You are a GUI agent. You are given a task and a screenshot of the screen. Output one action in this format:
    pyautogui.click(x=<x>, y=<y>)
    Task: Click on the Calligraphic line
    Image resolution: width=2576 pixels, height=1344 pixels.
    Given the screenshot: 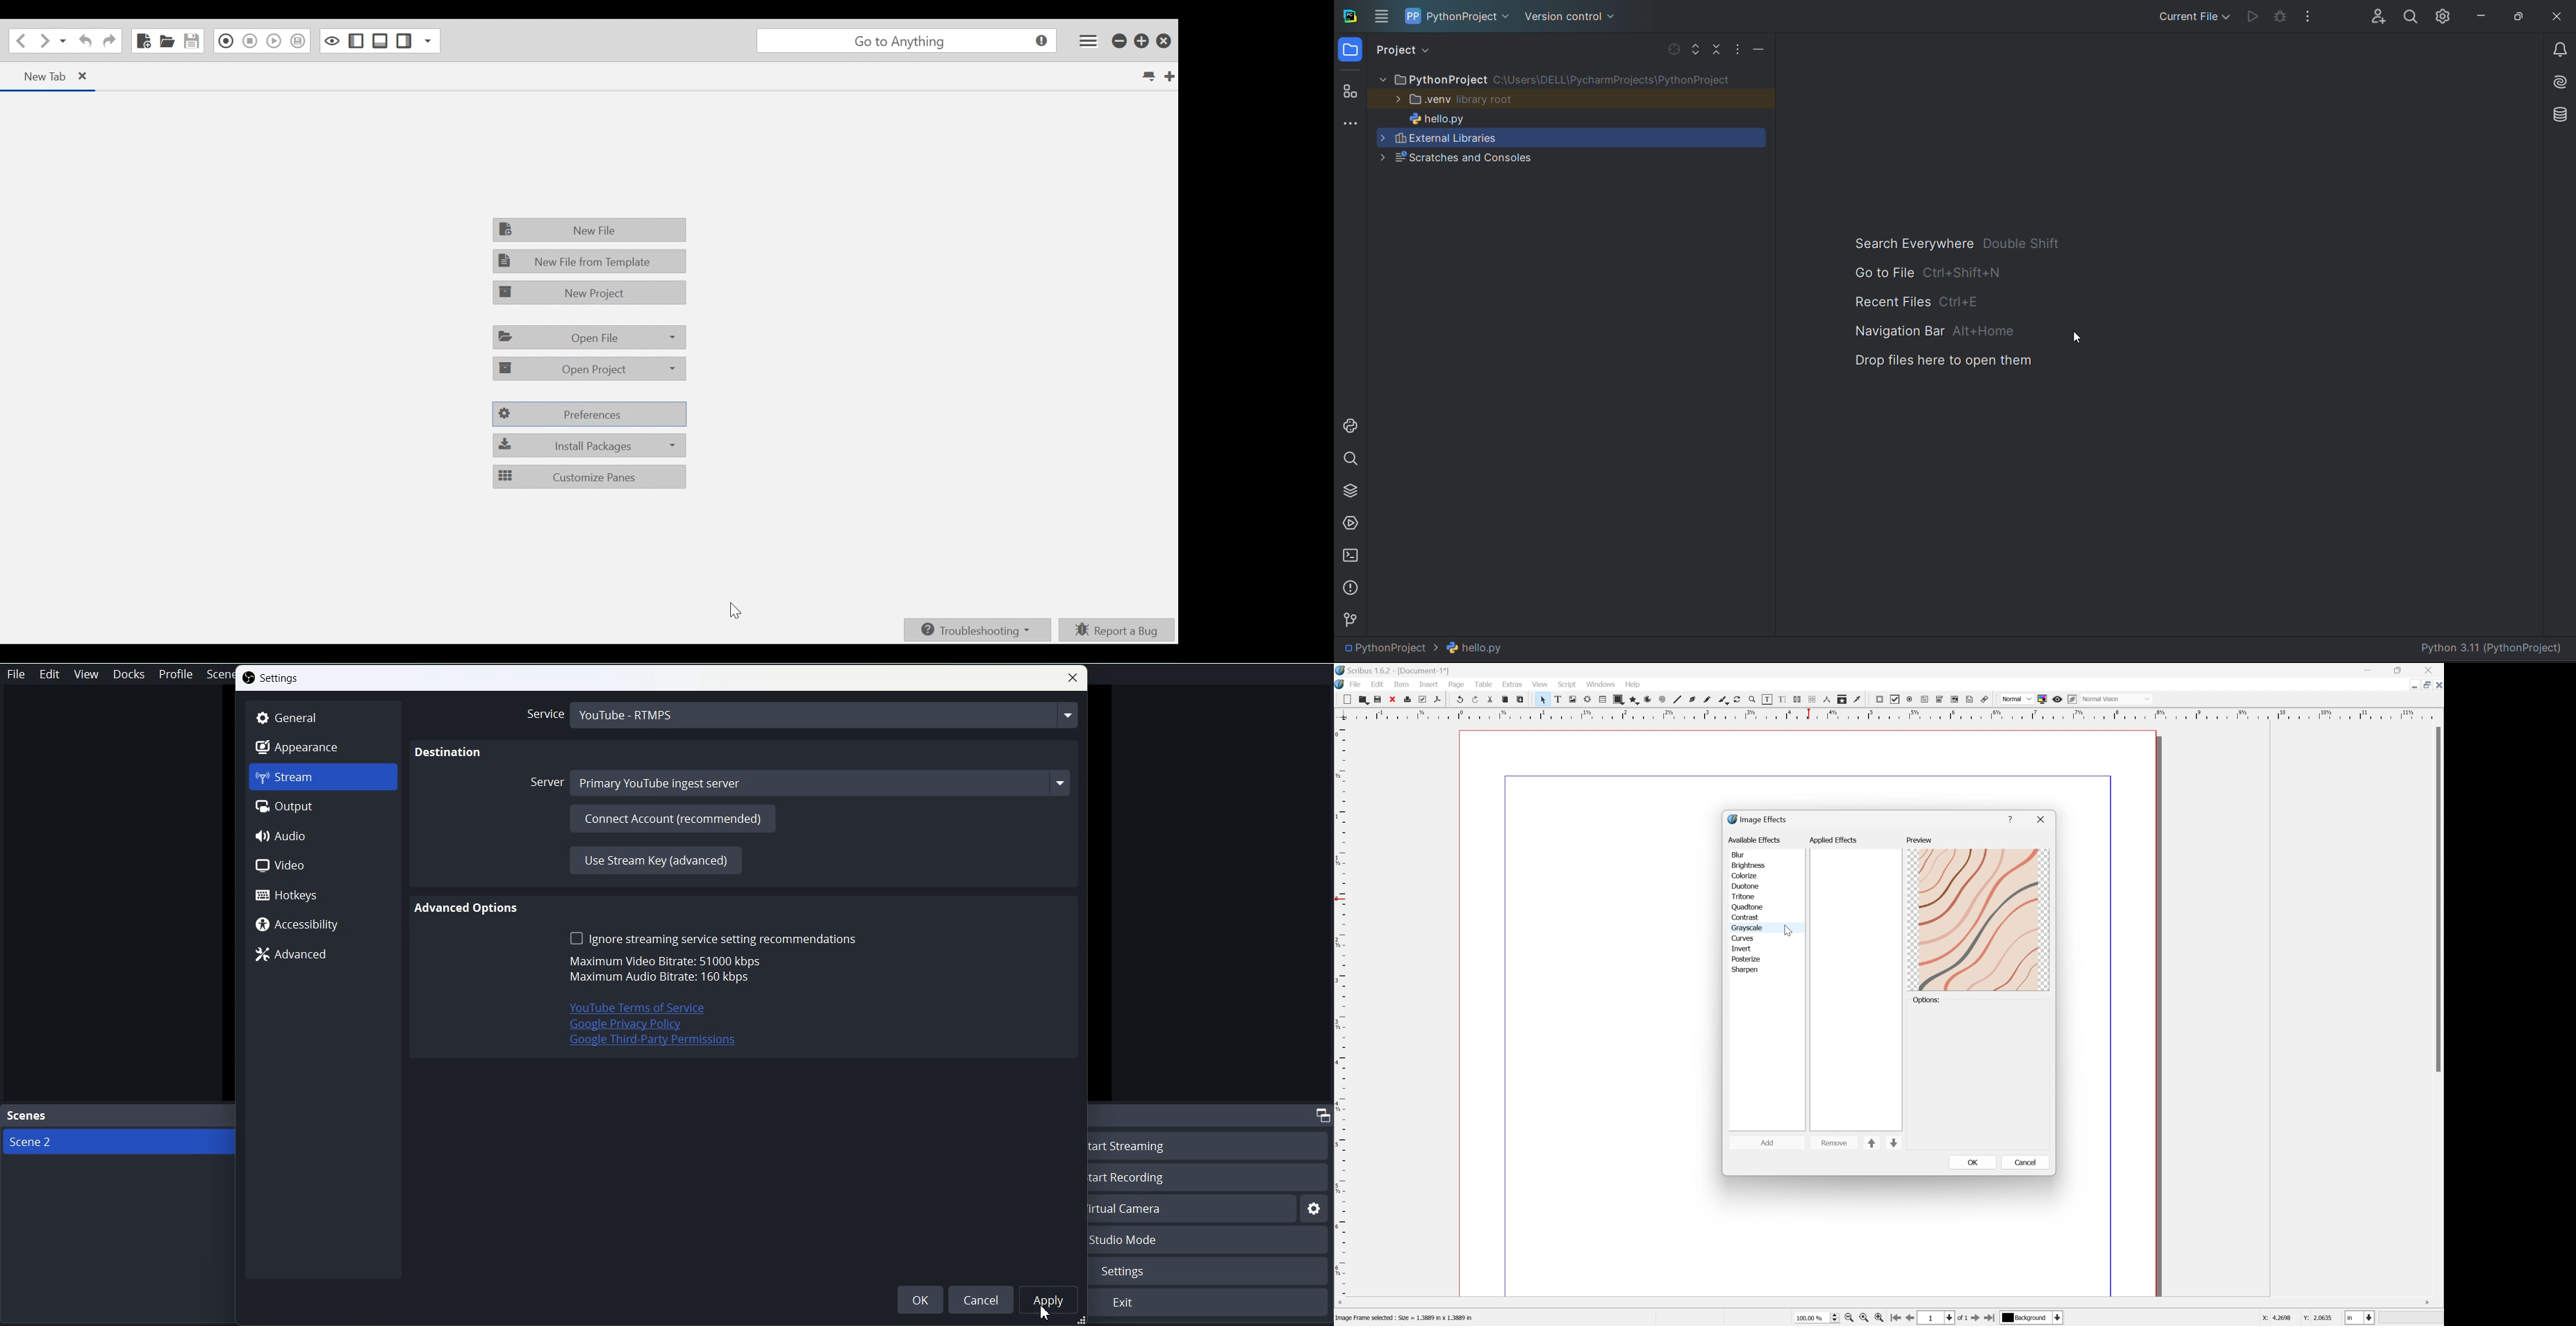 What is the action you would take?
    pyautogui.click(x=1726, y=700)
    